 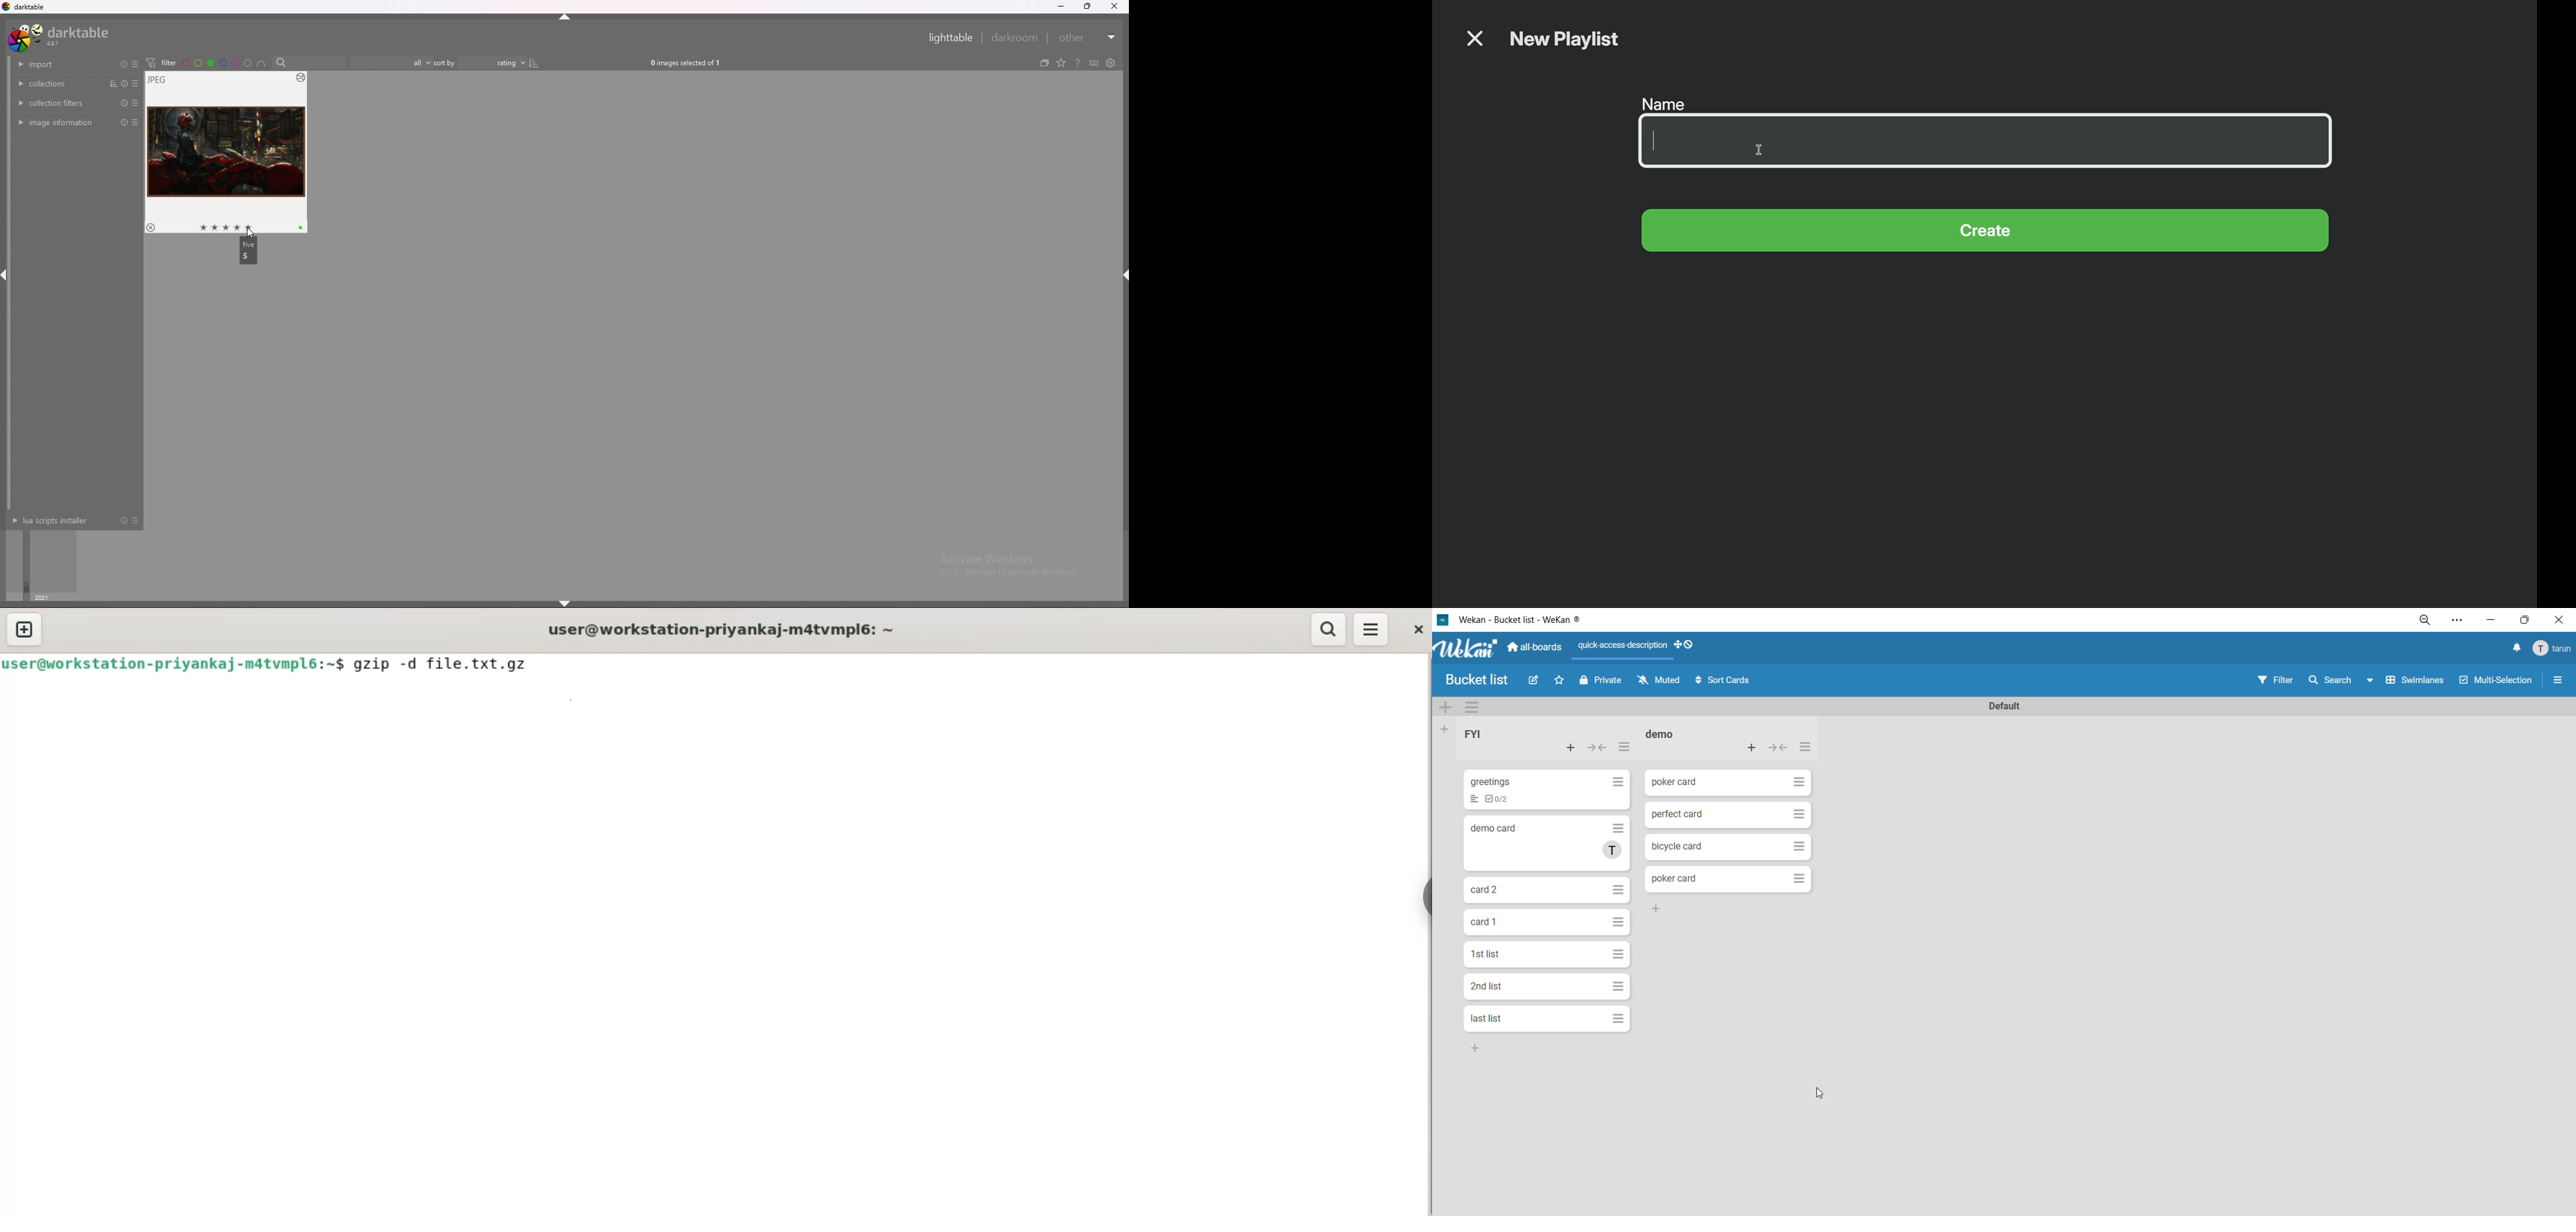 I want to click on description, so click(x=248, y=250).